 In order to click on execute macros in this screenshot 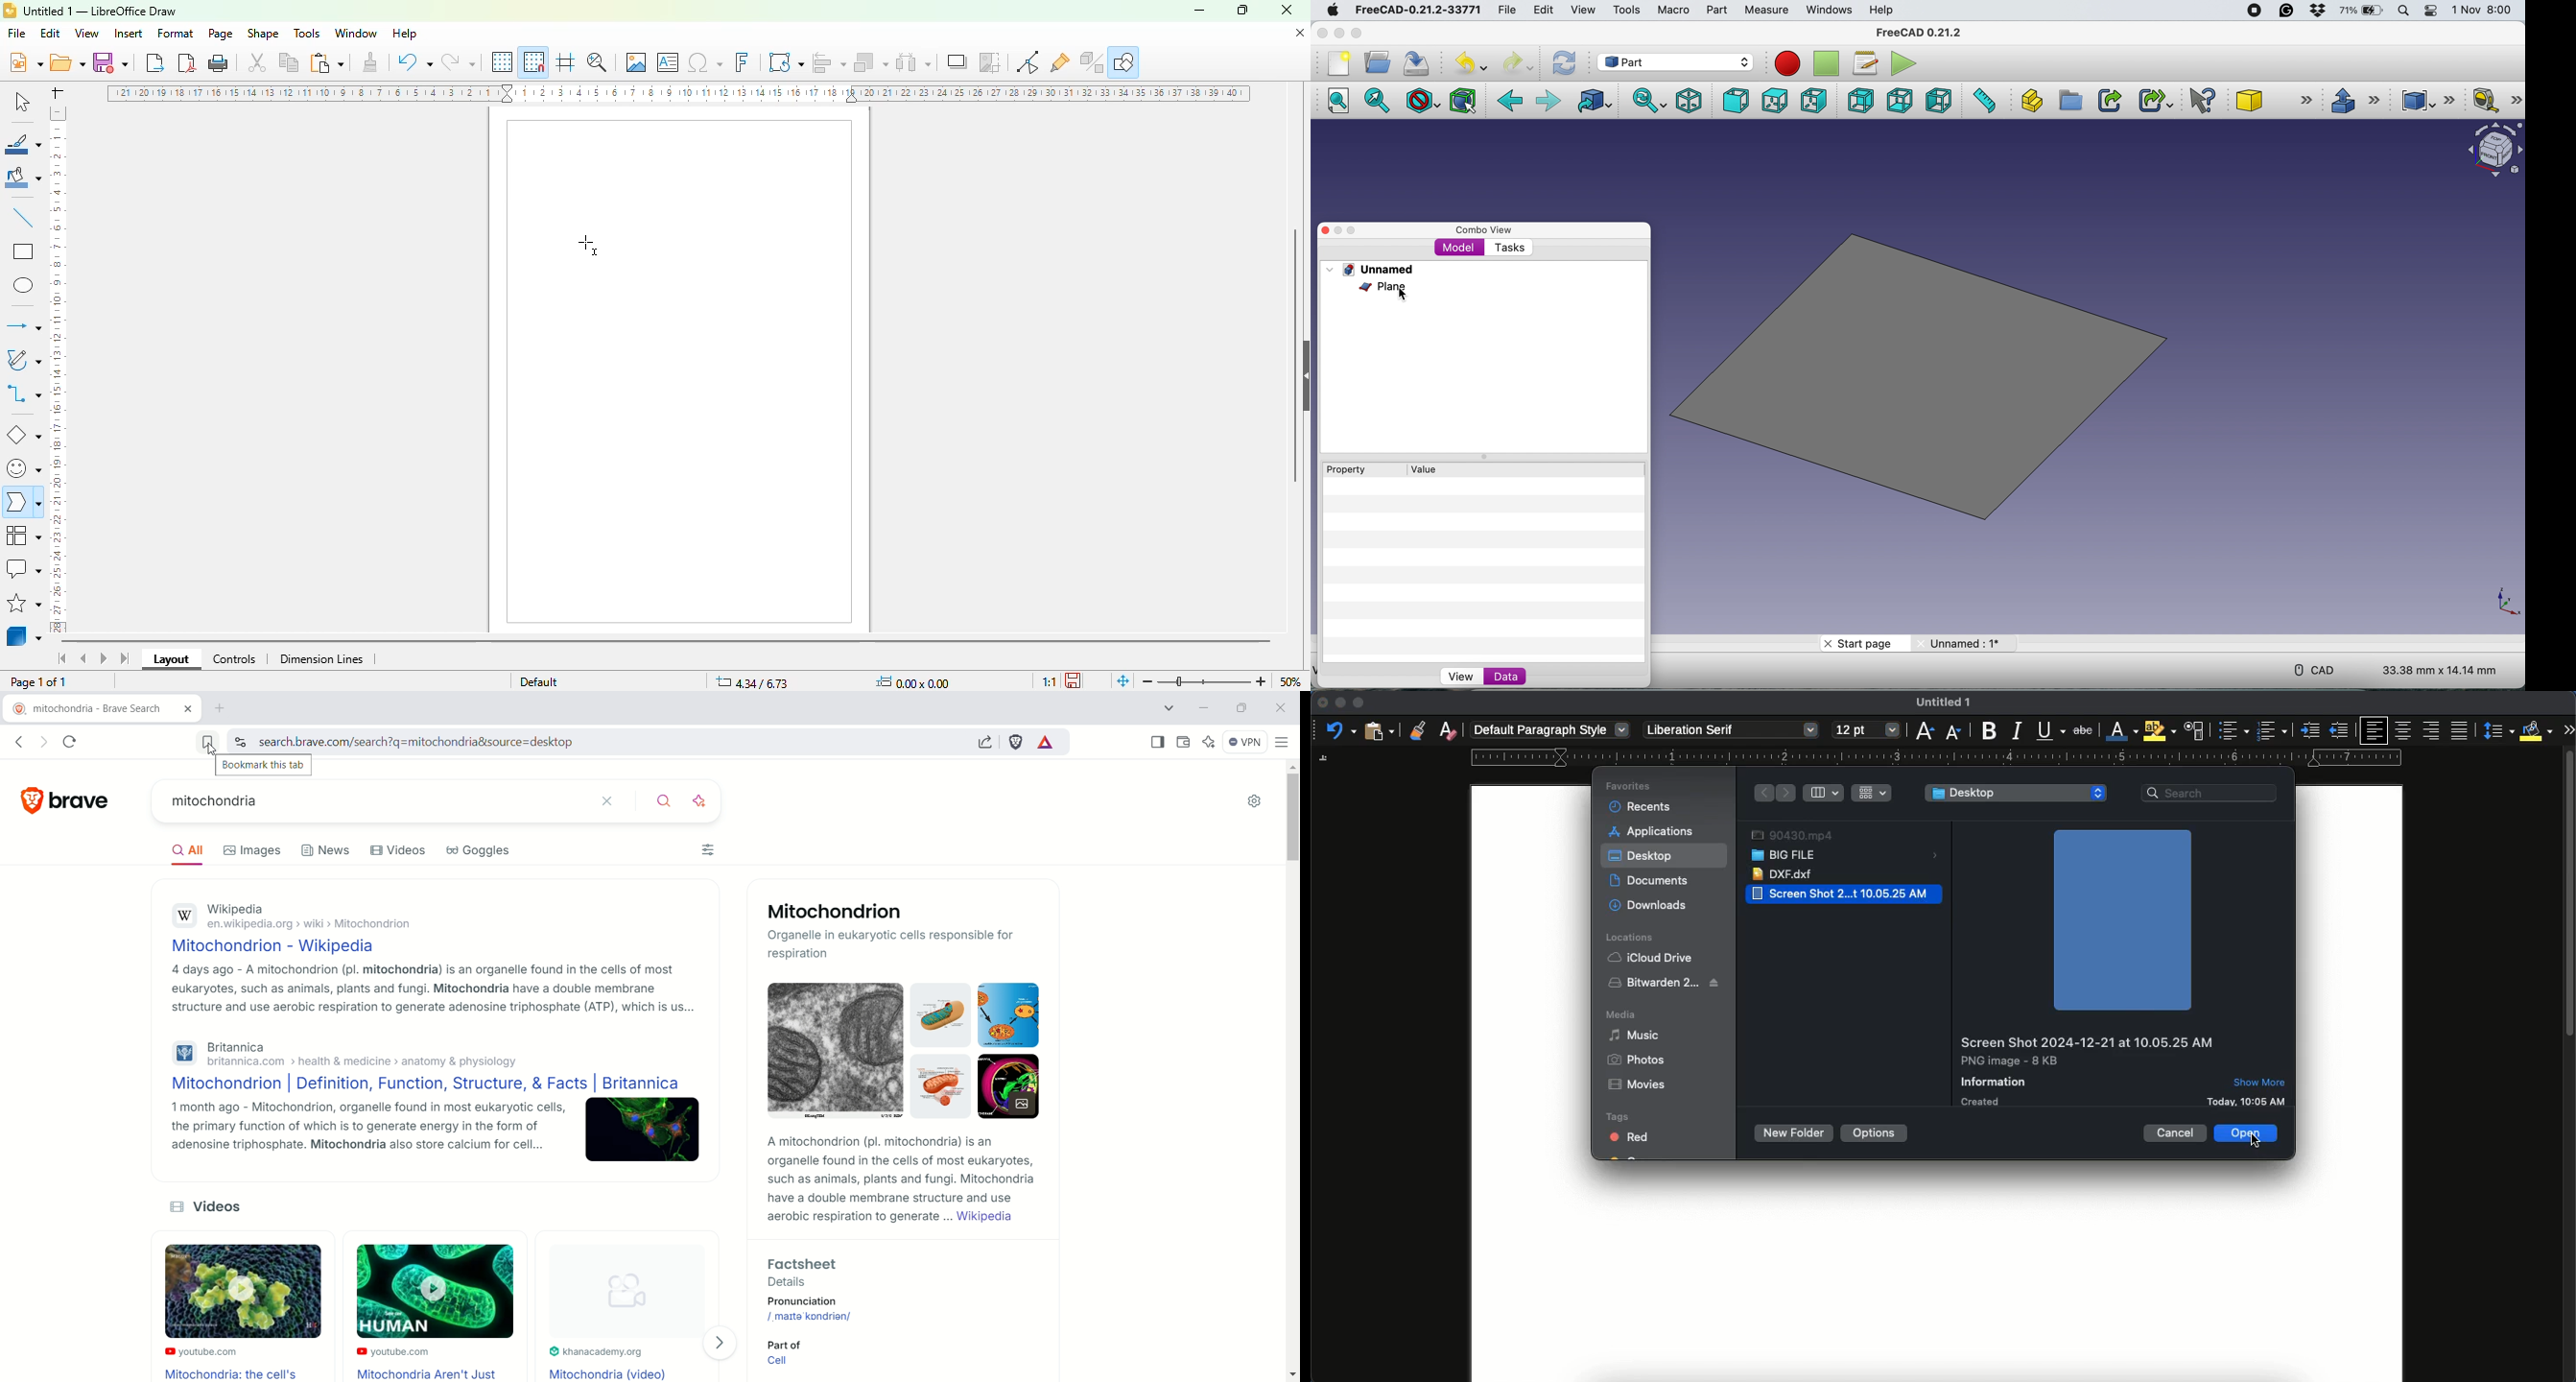, I will do `click(1905, 64)`.